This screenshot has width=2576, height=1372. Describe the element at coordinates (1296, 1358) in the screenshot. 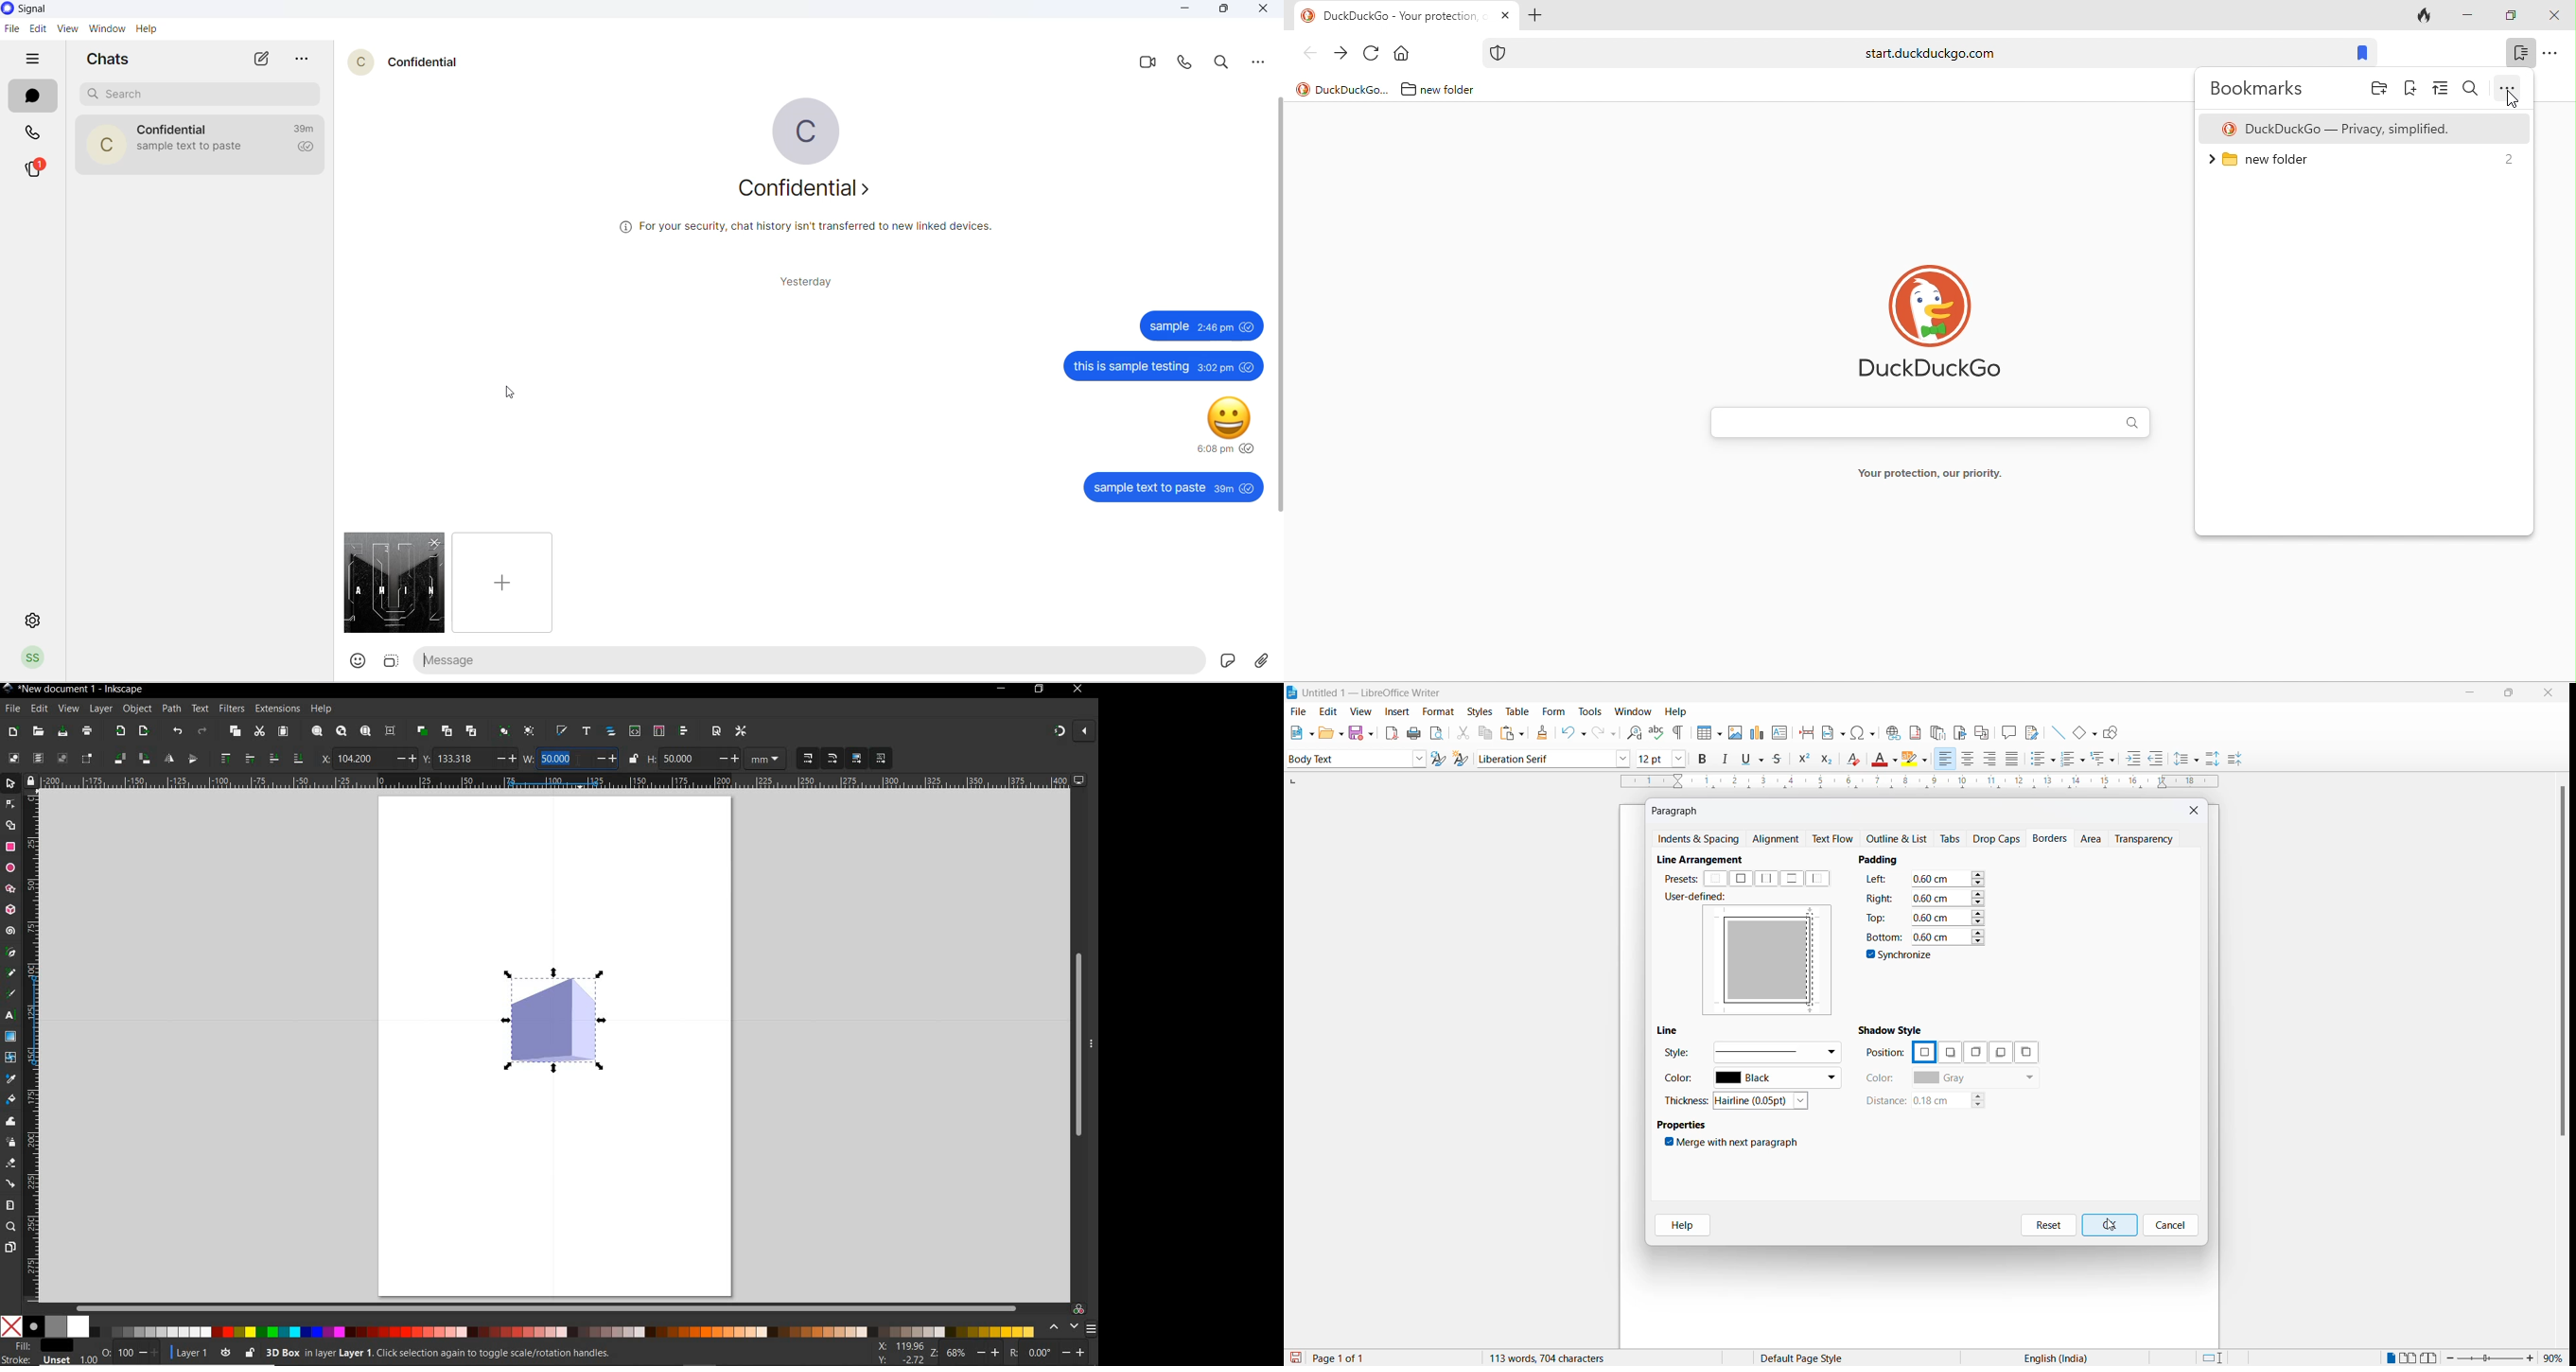

I see `save` at that location.